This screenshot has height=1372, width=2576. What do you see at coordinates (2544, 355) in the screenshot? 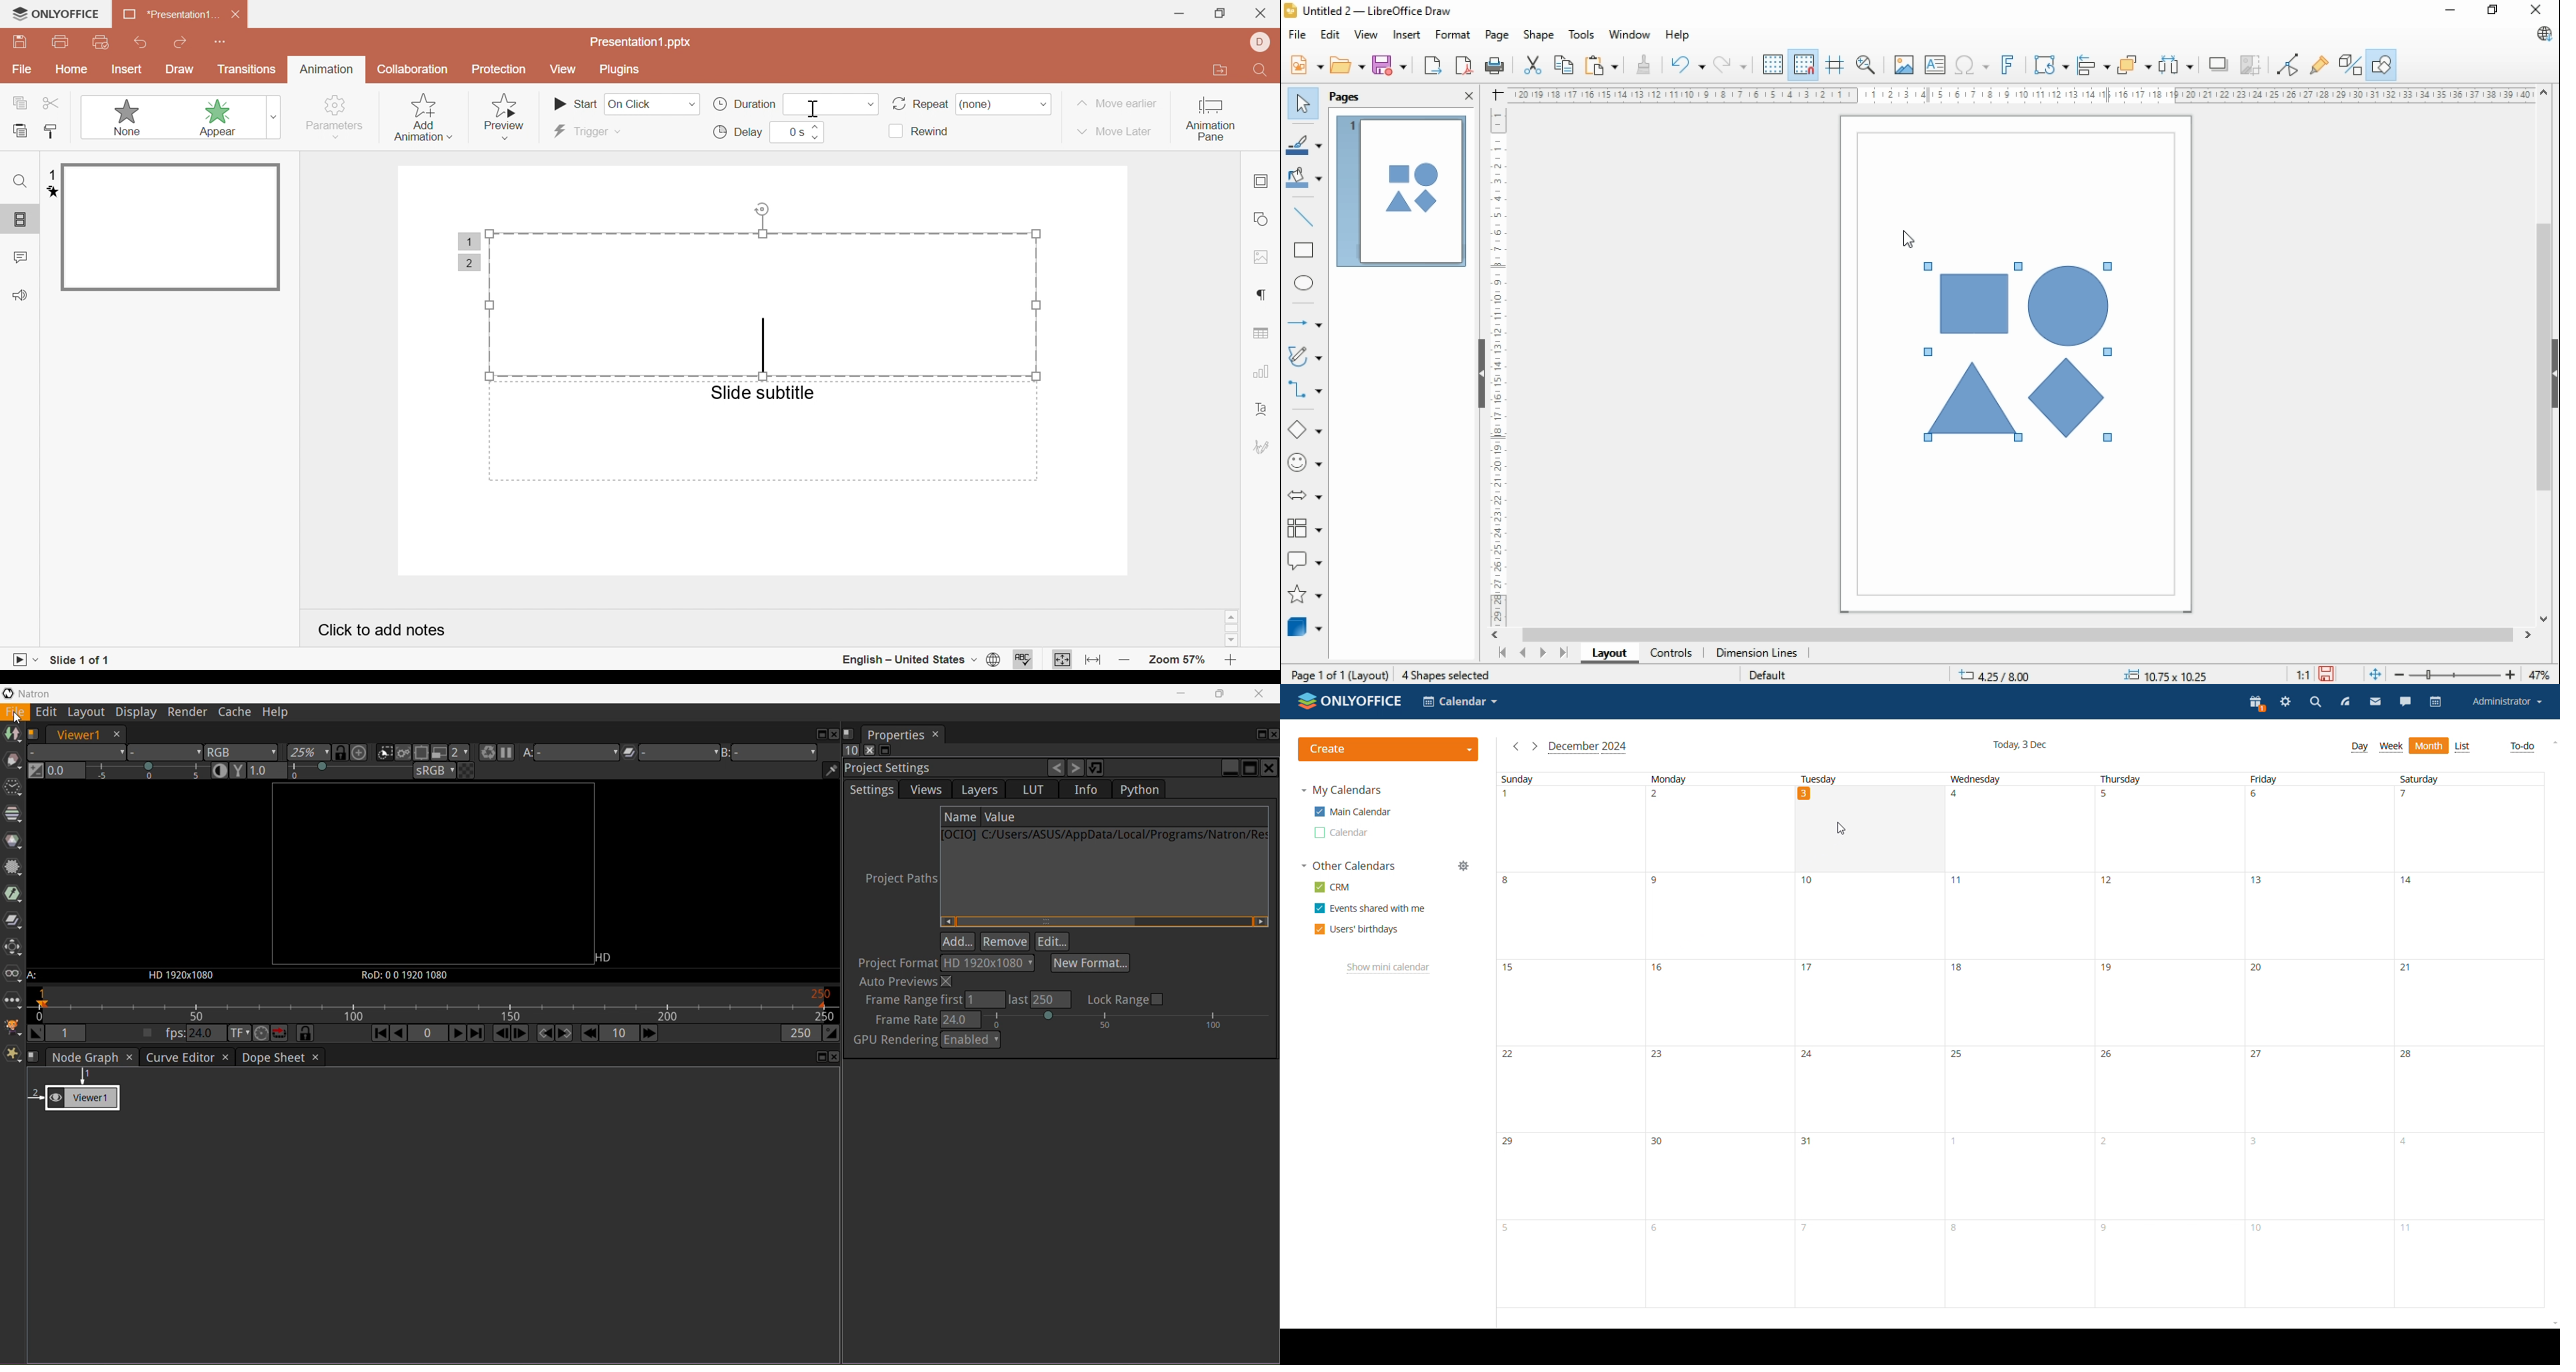
I see `scroll bar` at bounding box center [2544, 355].